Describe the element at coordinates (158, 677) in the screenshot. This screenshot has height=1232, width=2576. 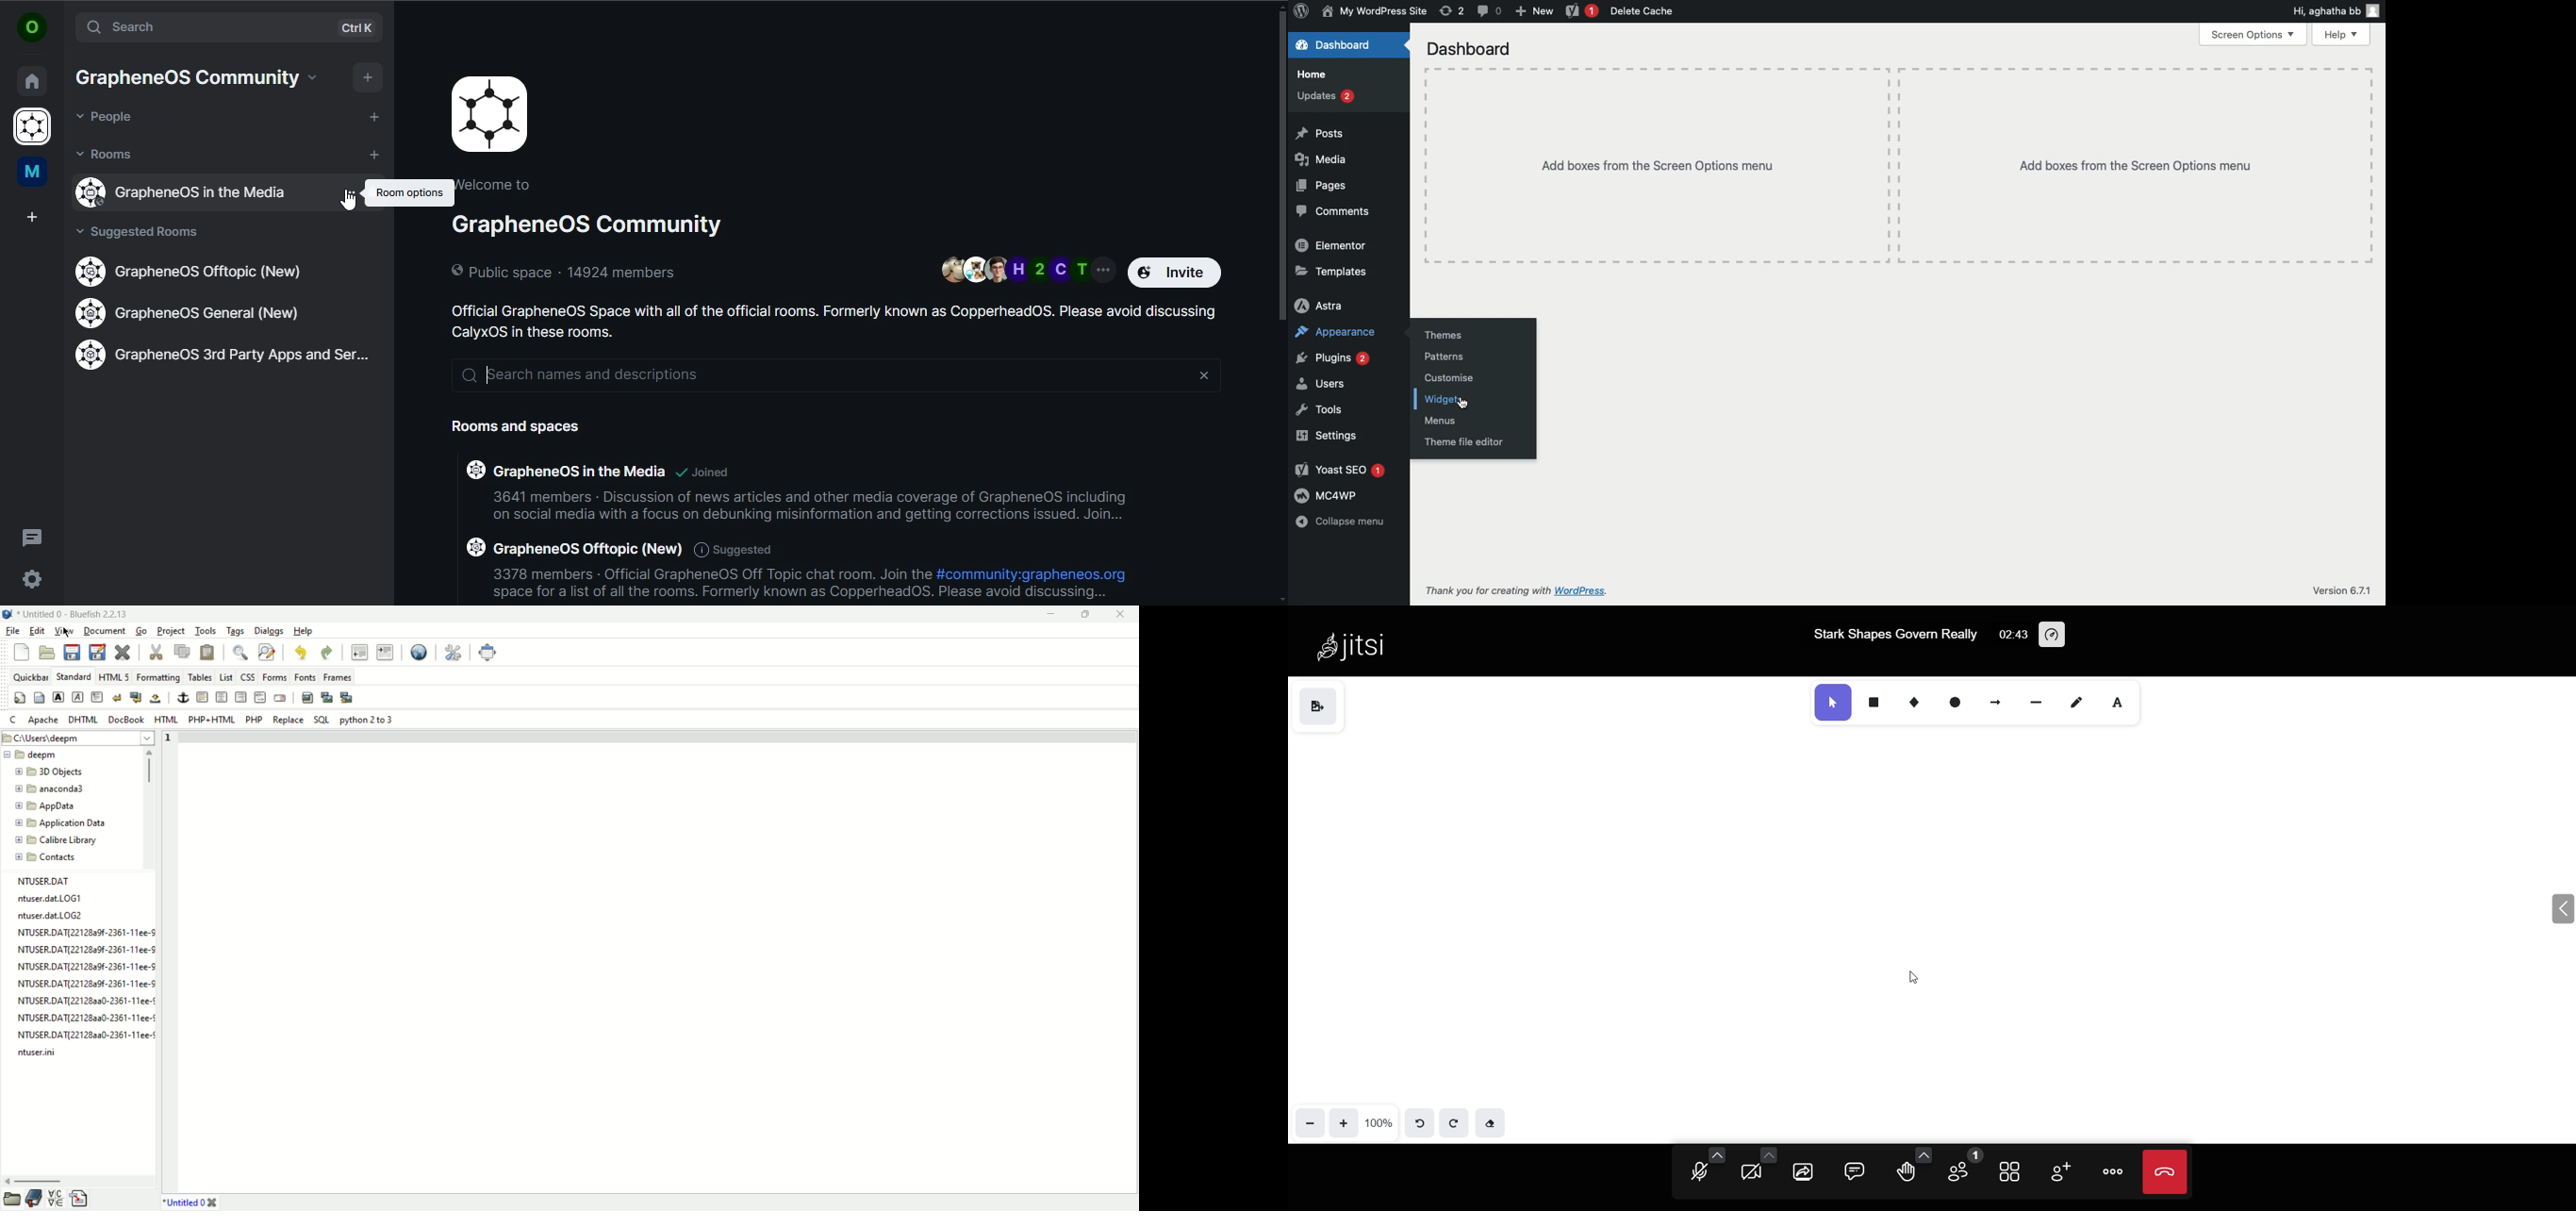
I see `formatting` at that location.